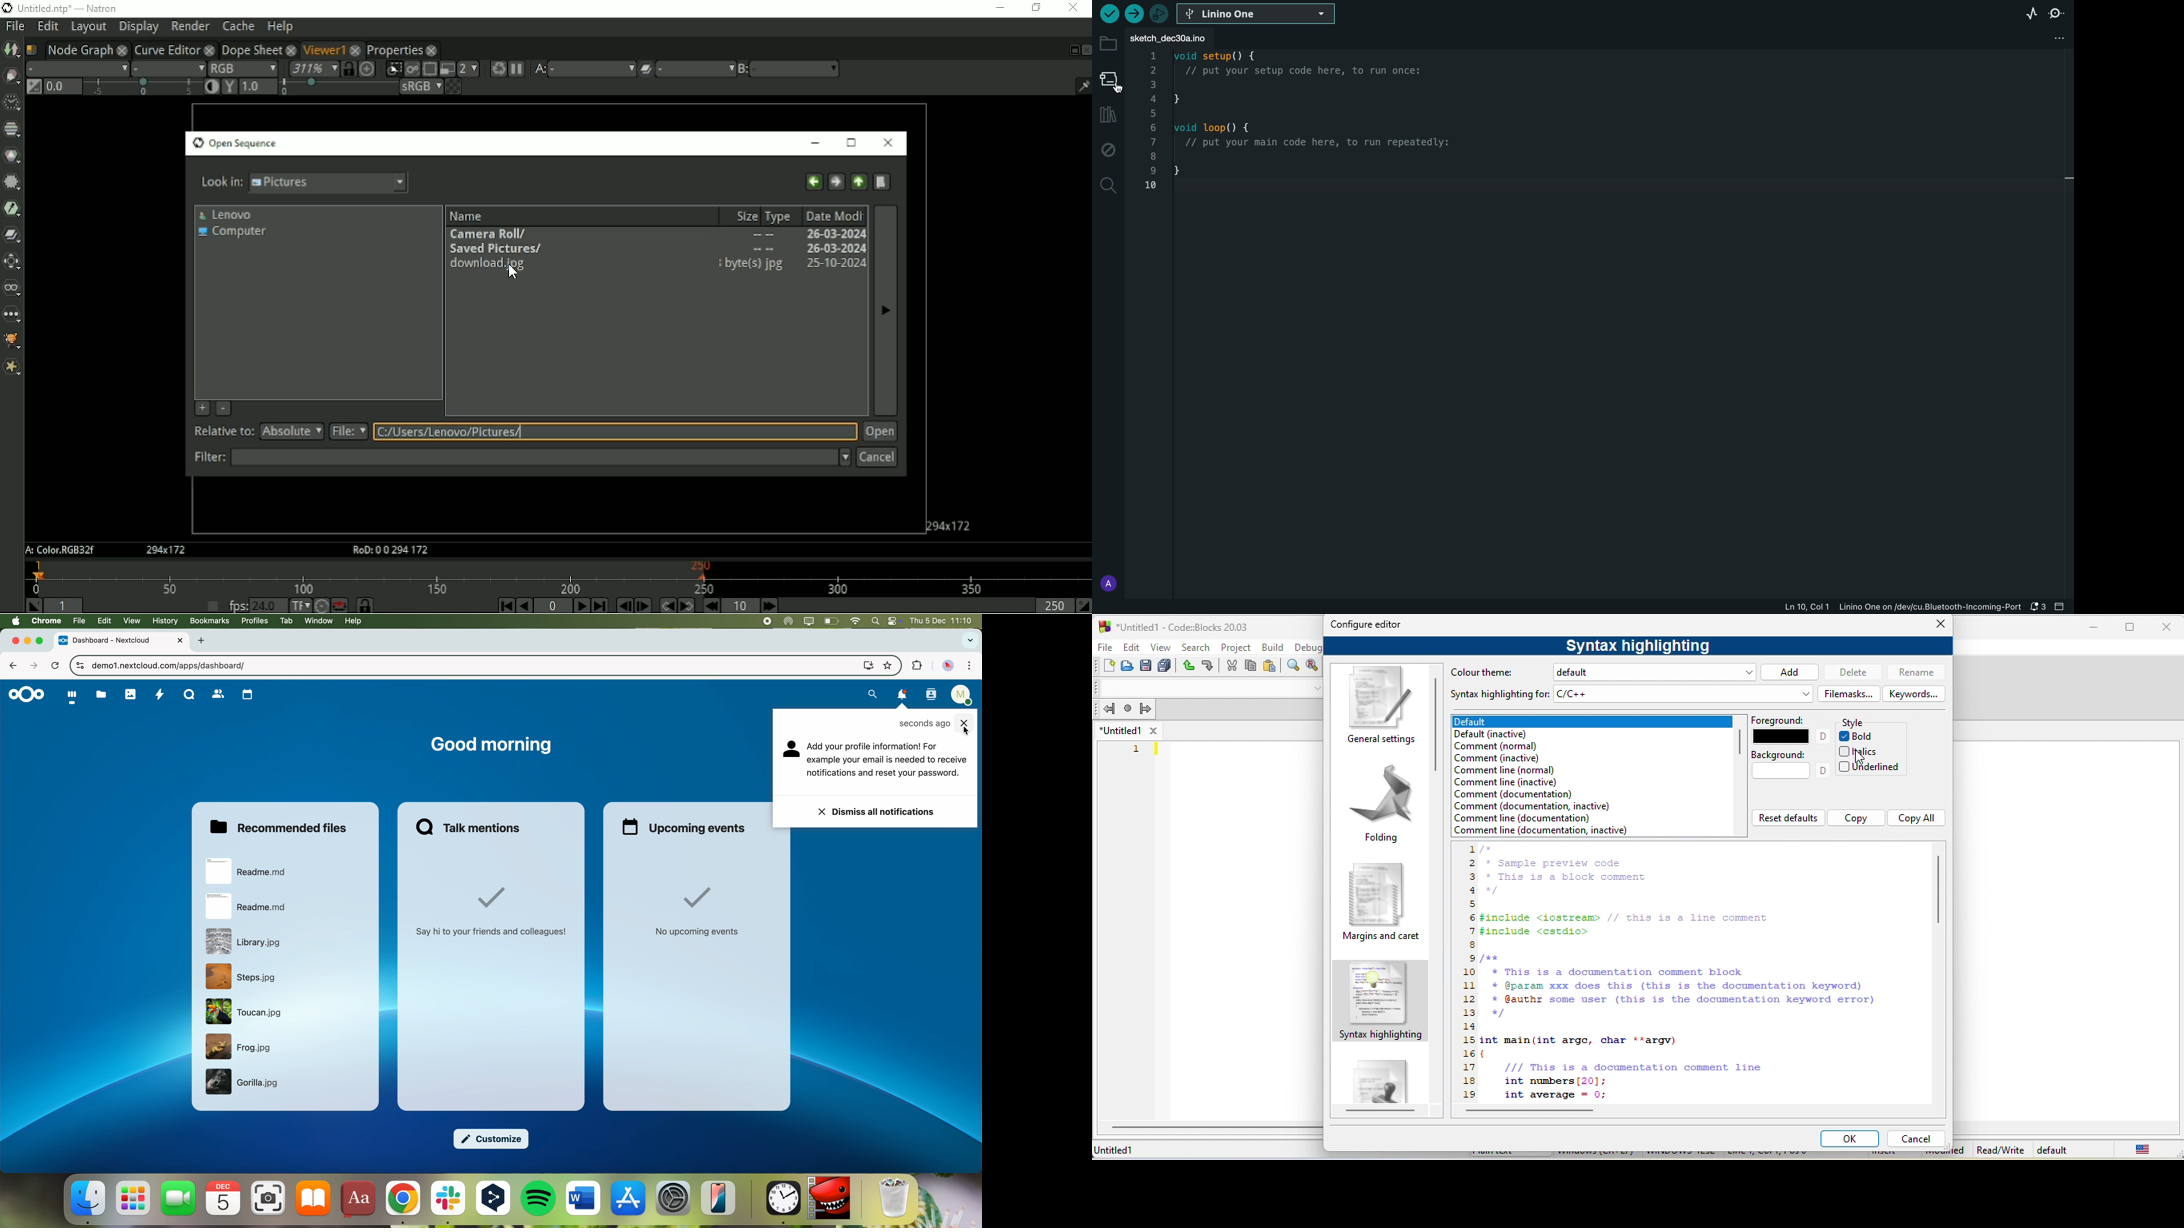 The height and width of the screenshot is (1232, 2184). I want to click on file, so click(241, 1047).